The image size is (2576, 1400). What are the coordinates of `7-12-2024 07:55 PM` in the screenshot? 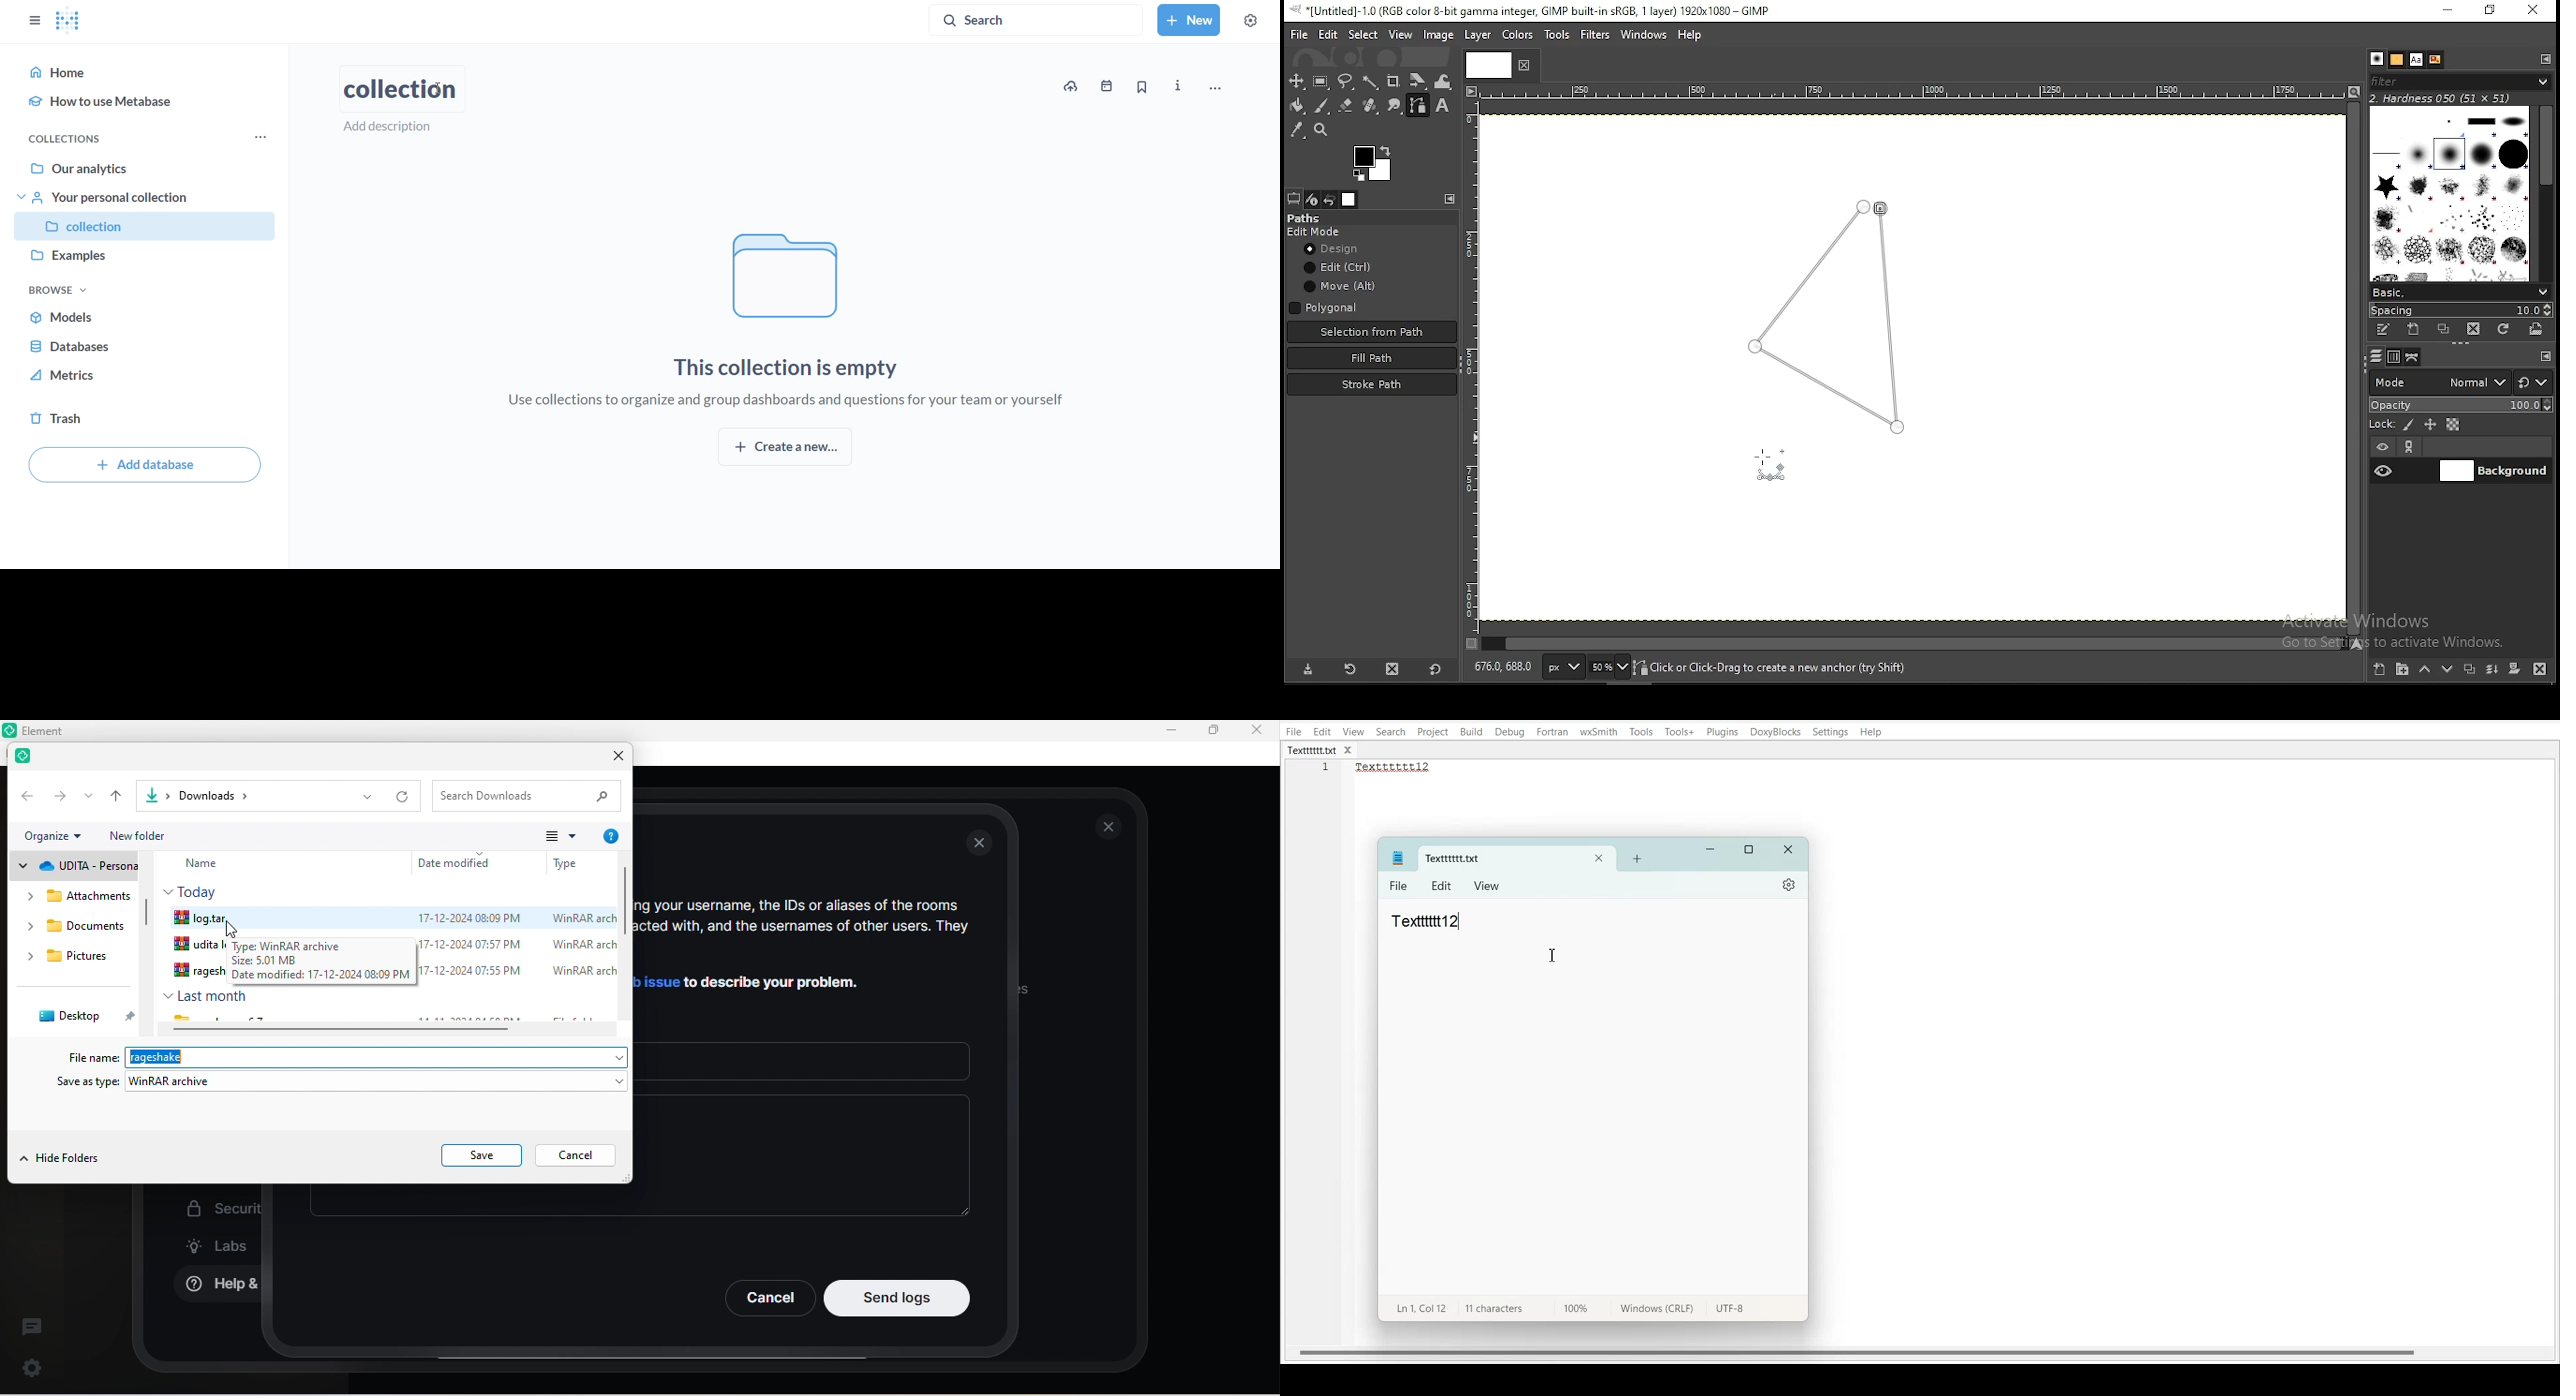 It's located at (472, 973).